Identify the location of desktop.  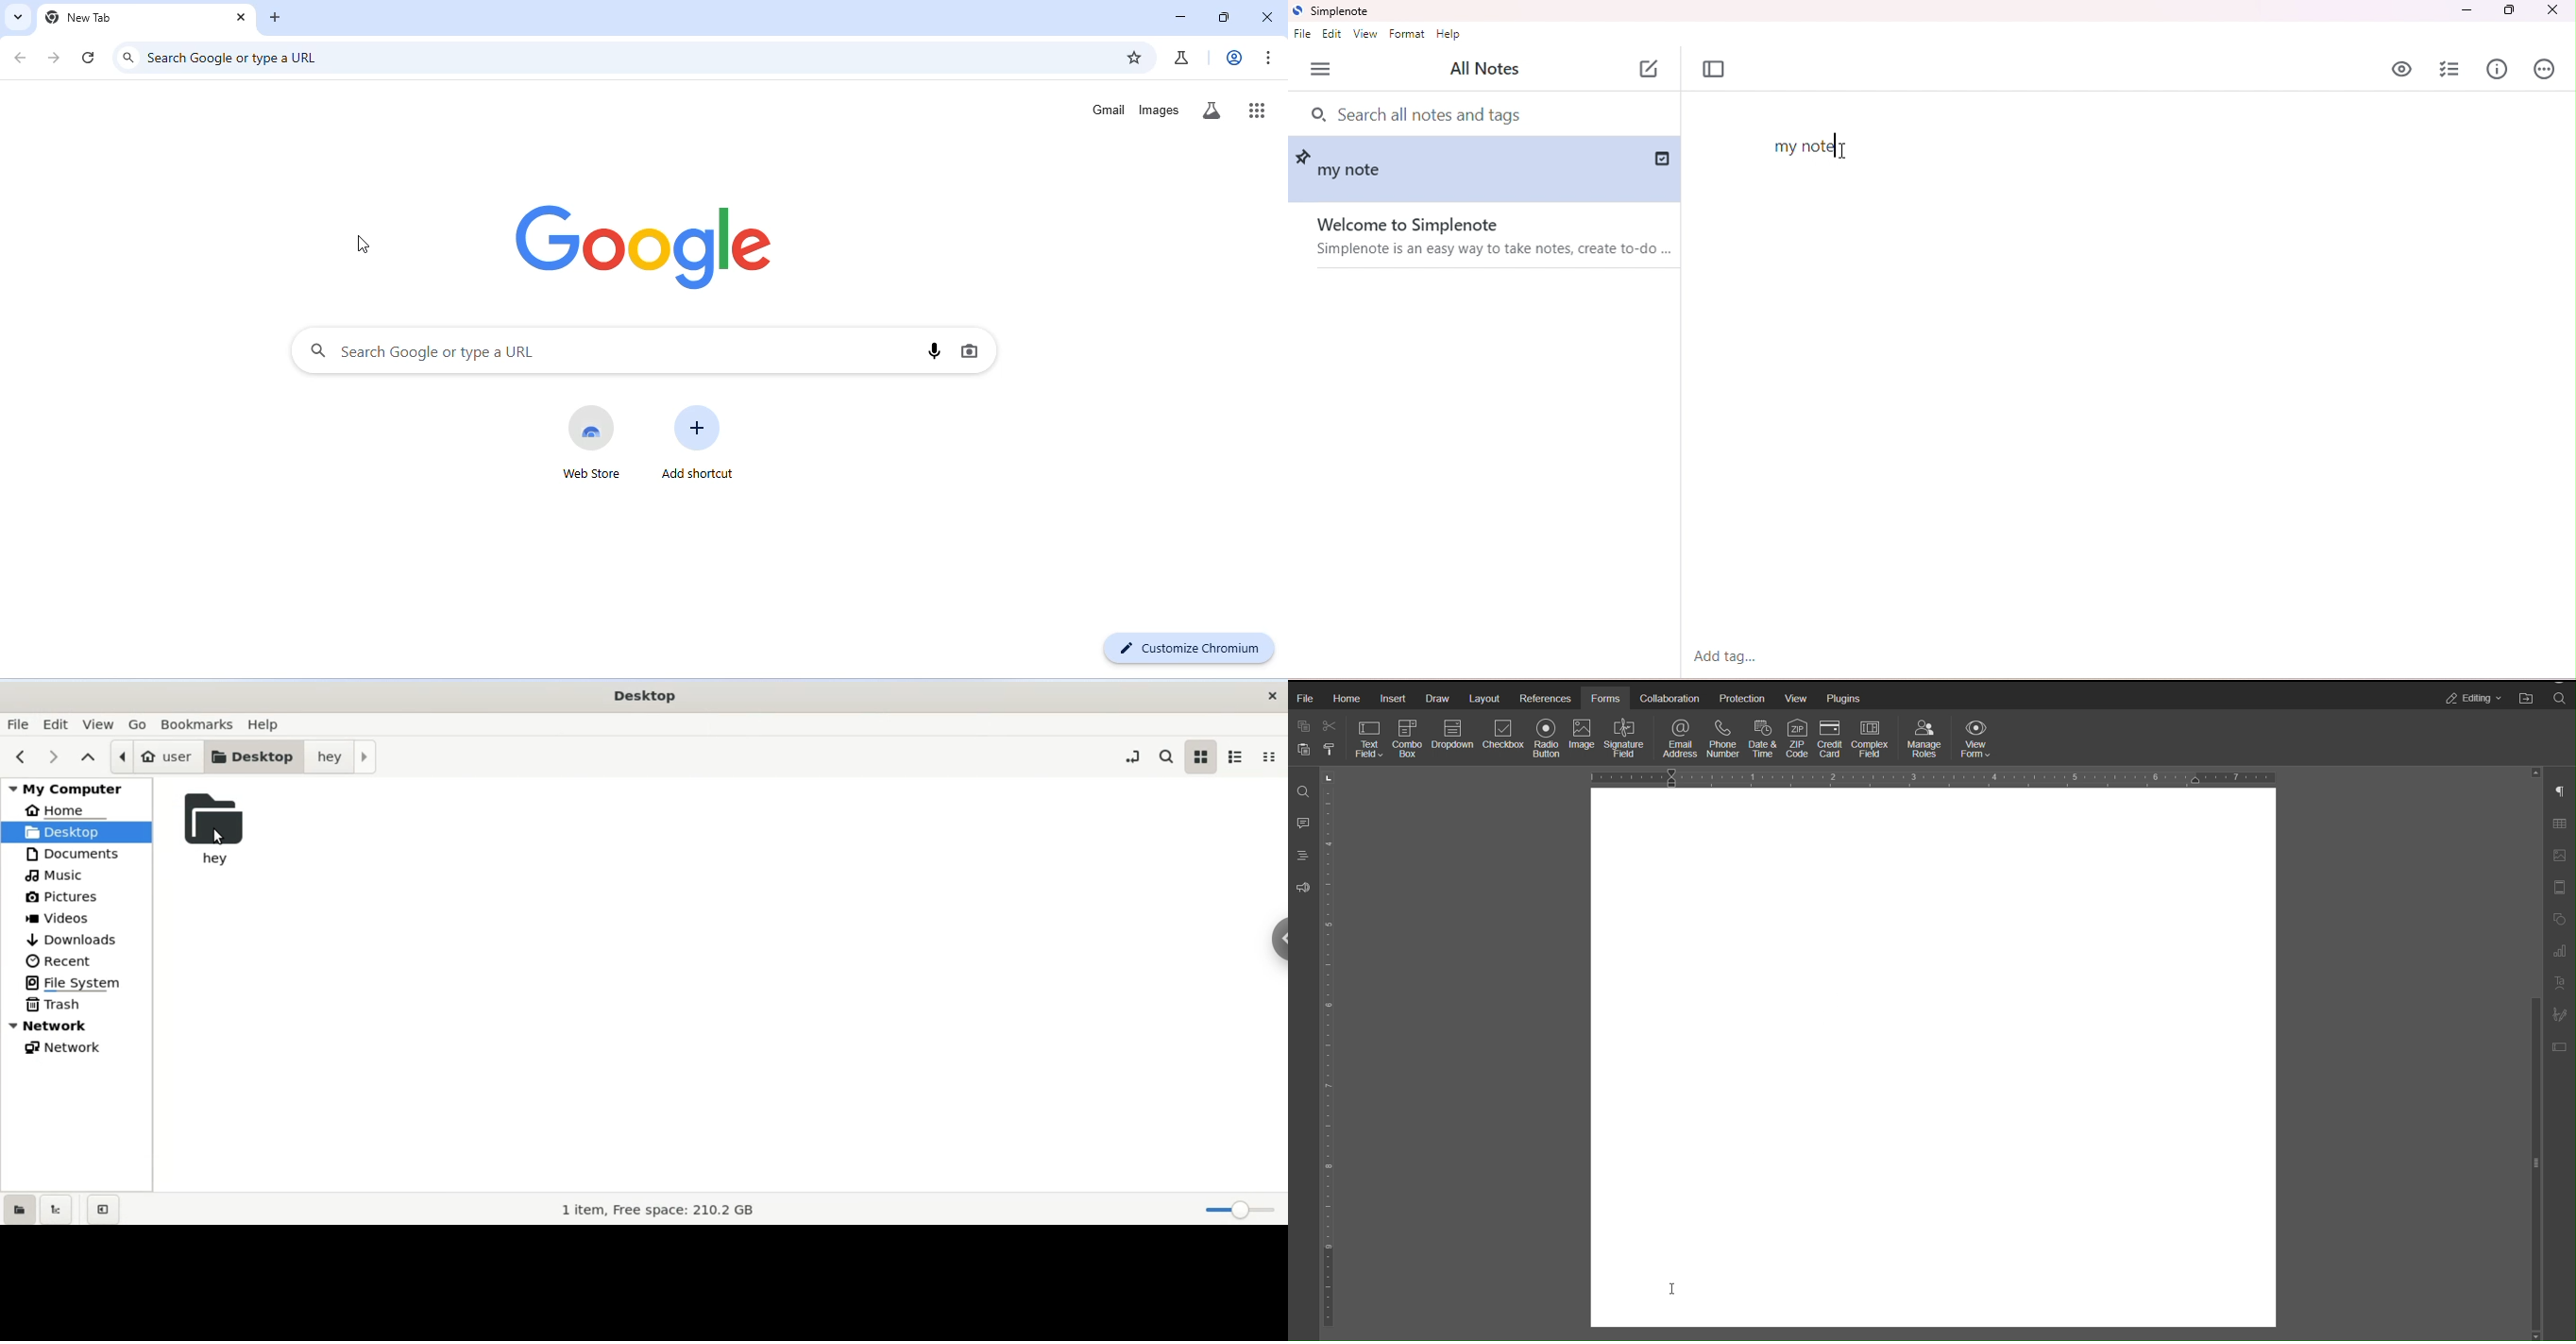
(649, 696).